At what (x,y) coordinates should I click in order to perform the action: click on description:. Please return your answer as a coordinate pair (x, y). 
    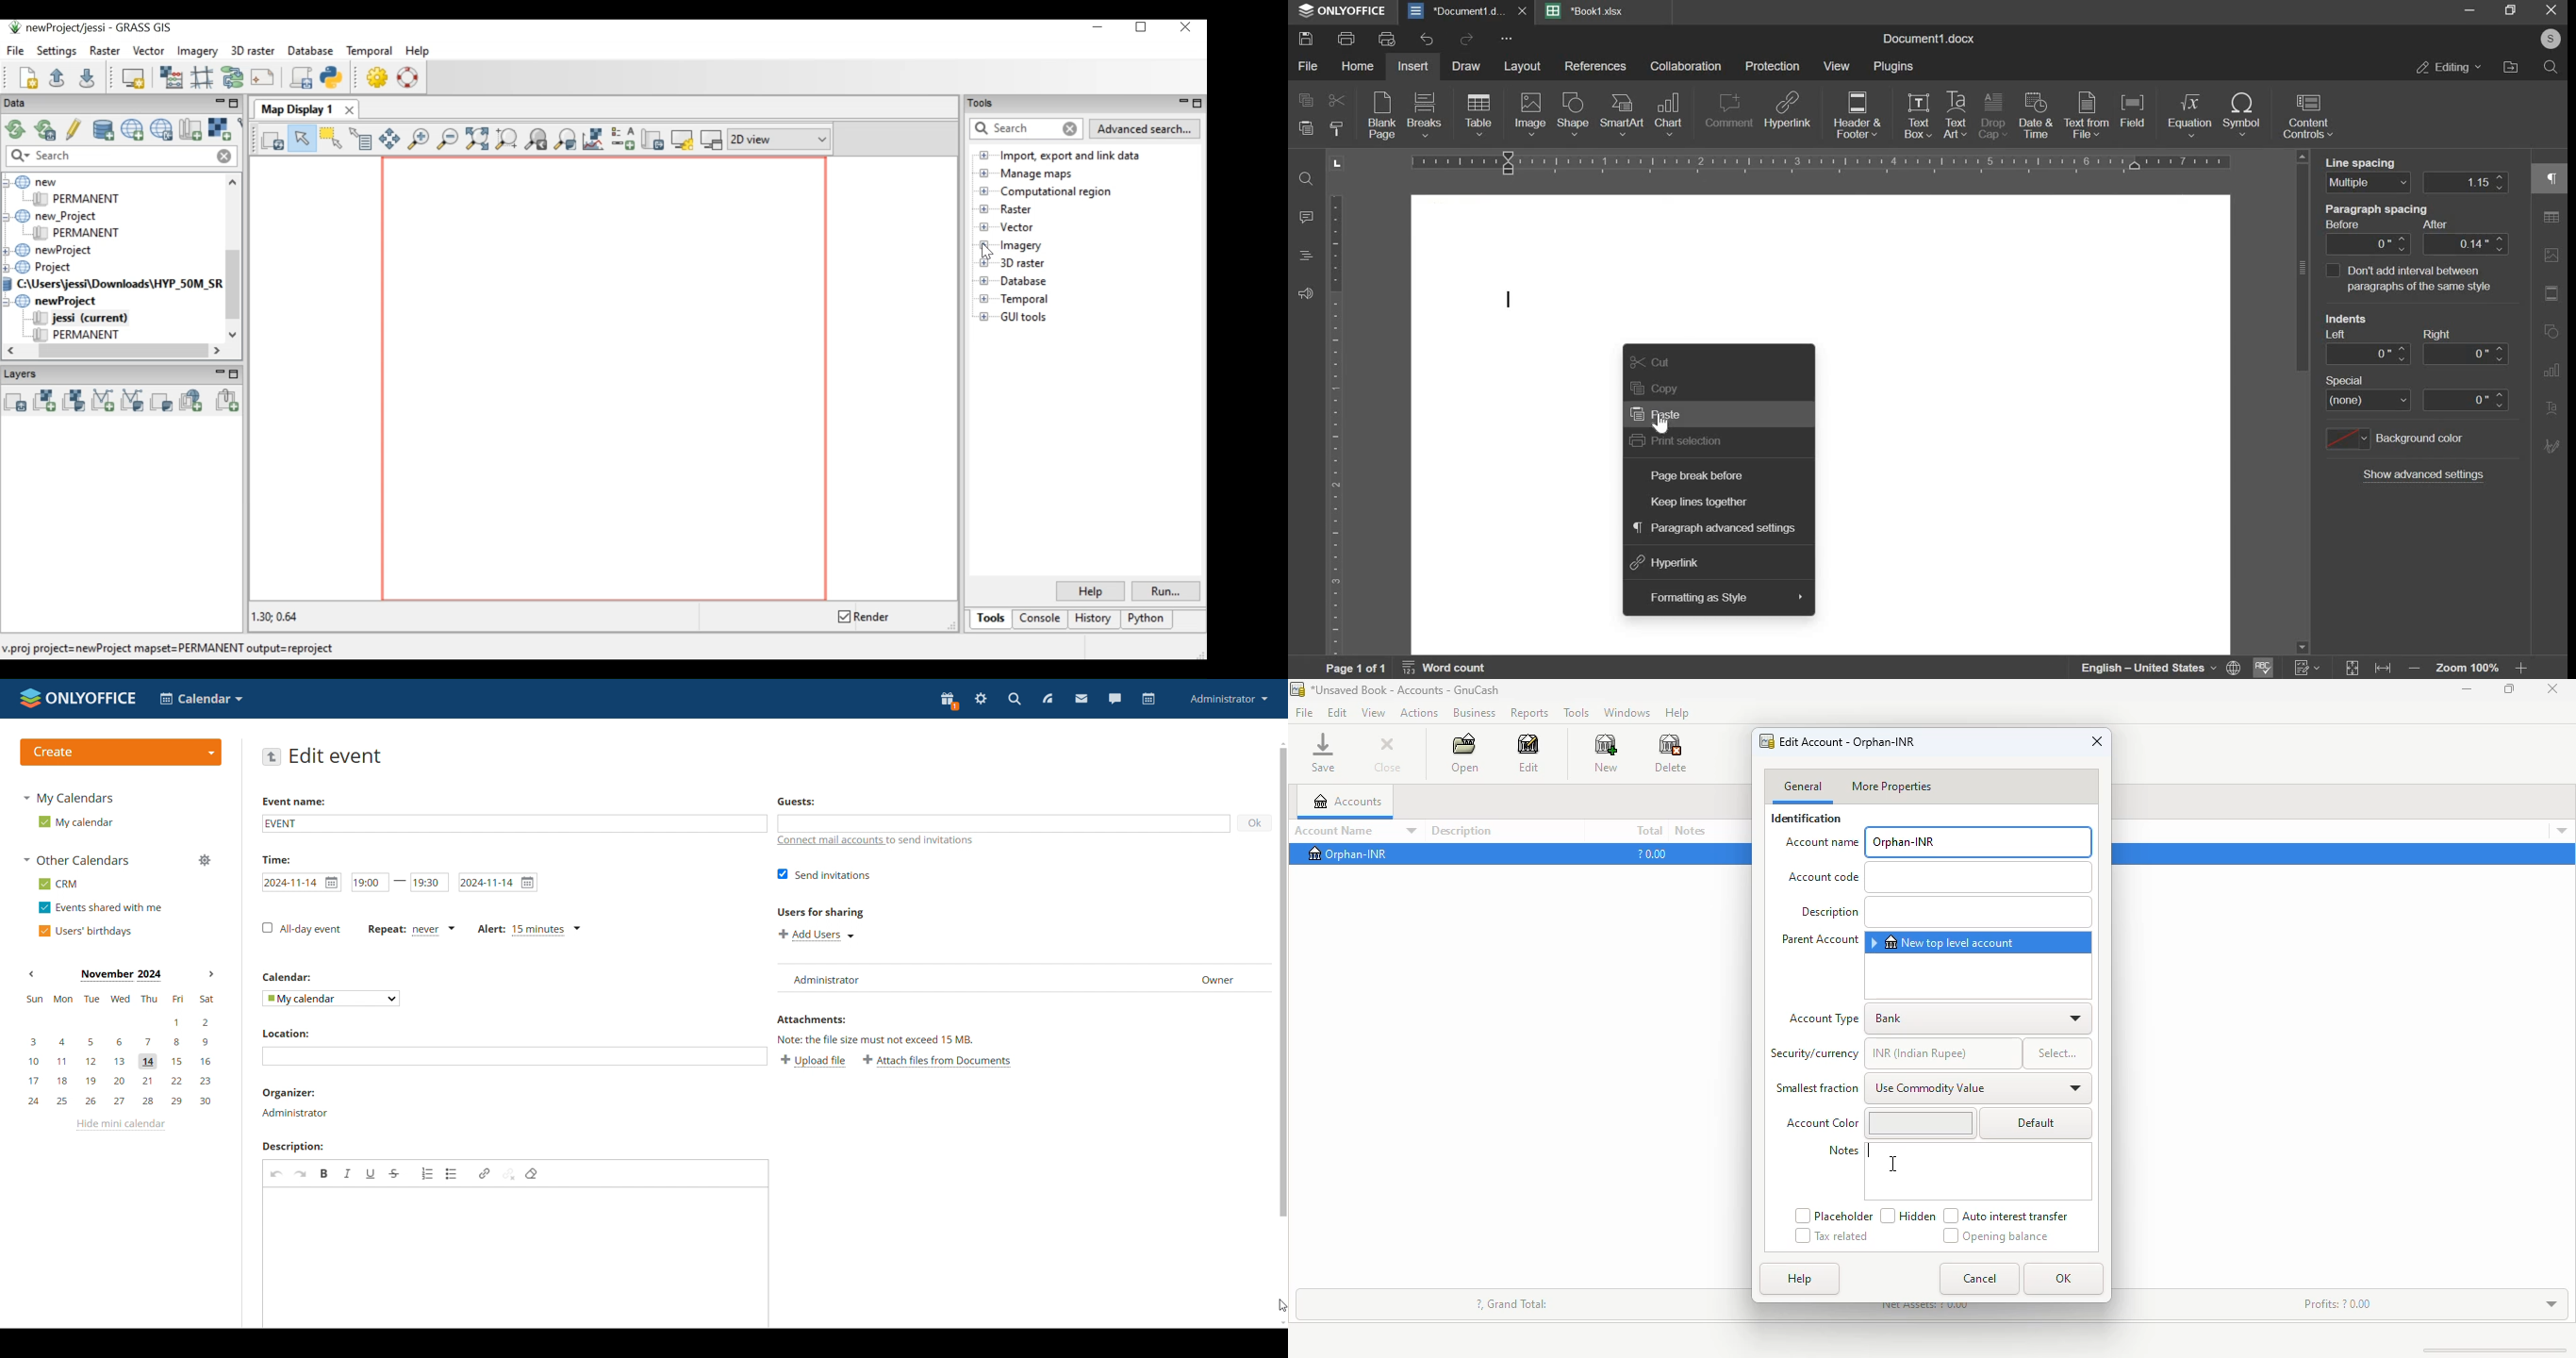
    Looking at the image, I should click on (299, 1147).